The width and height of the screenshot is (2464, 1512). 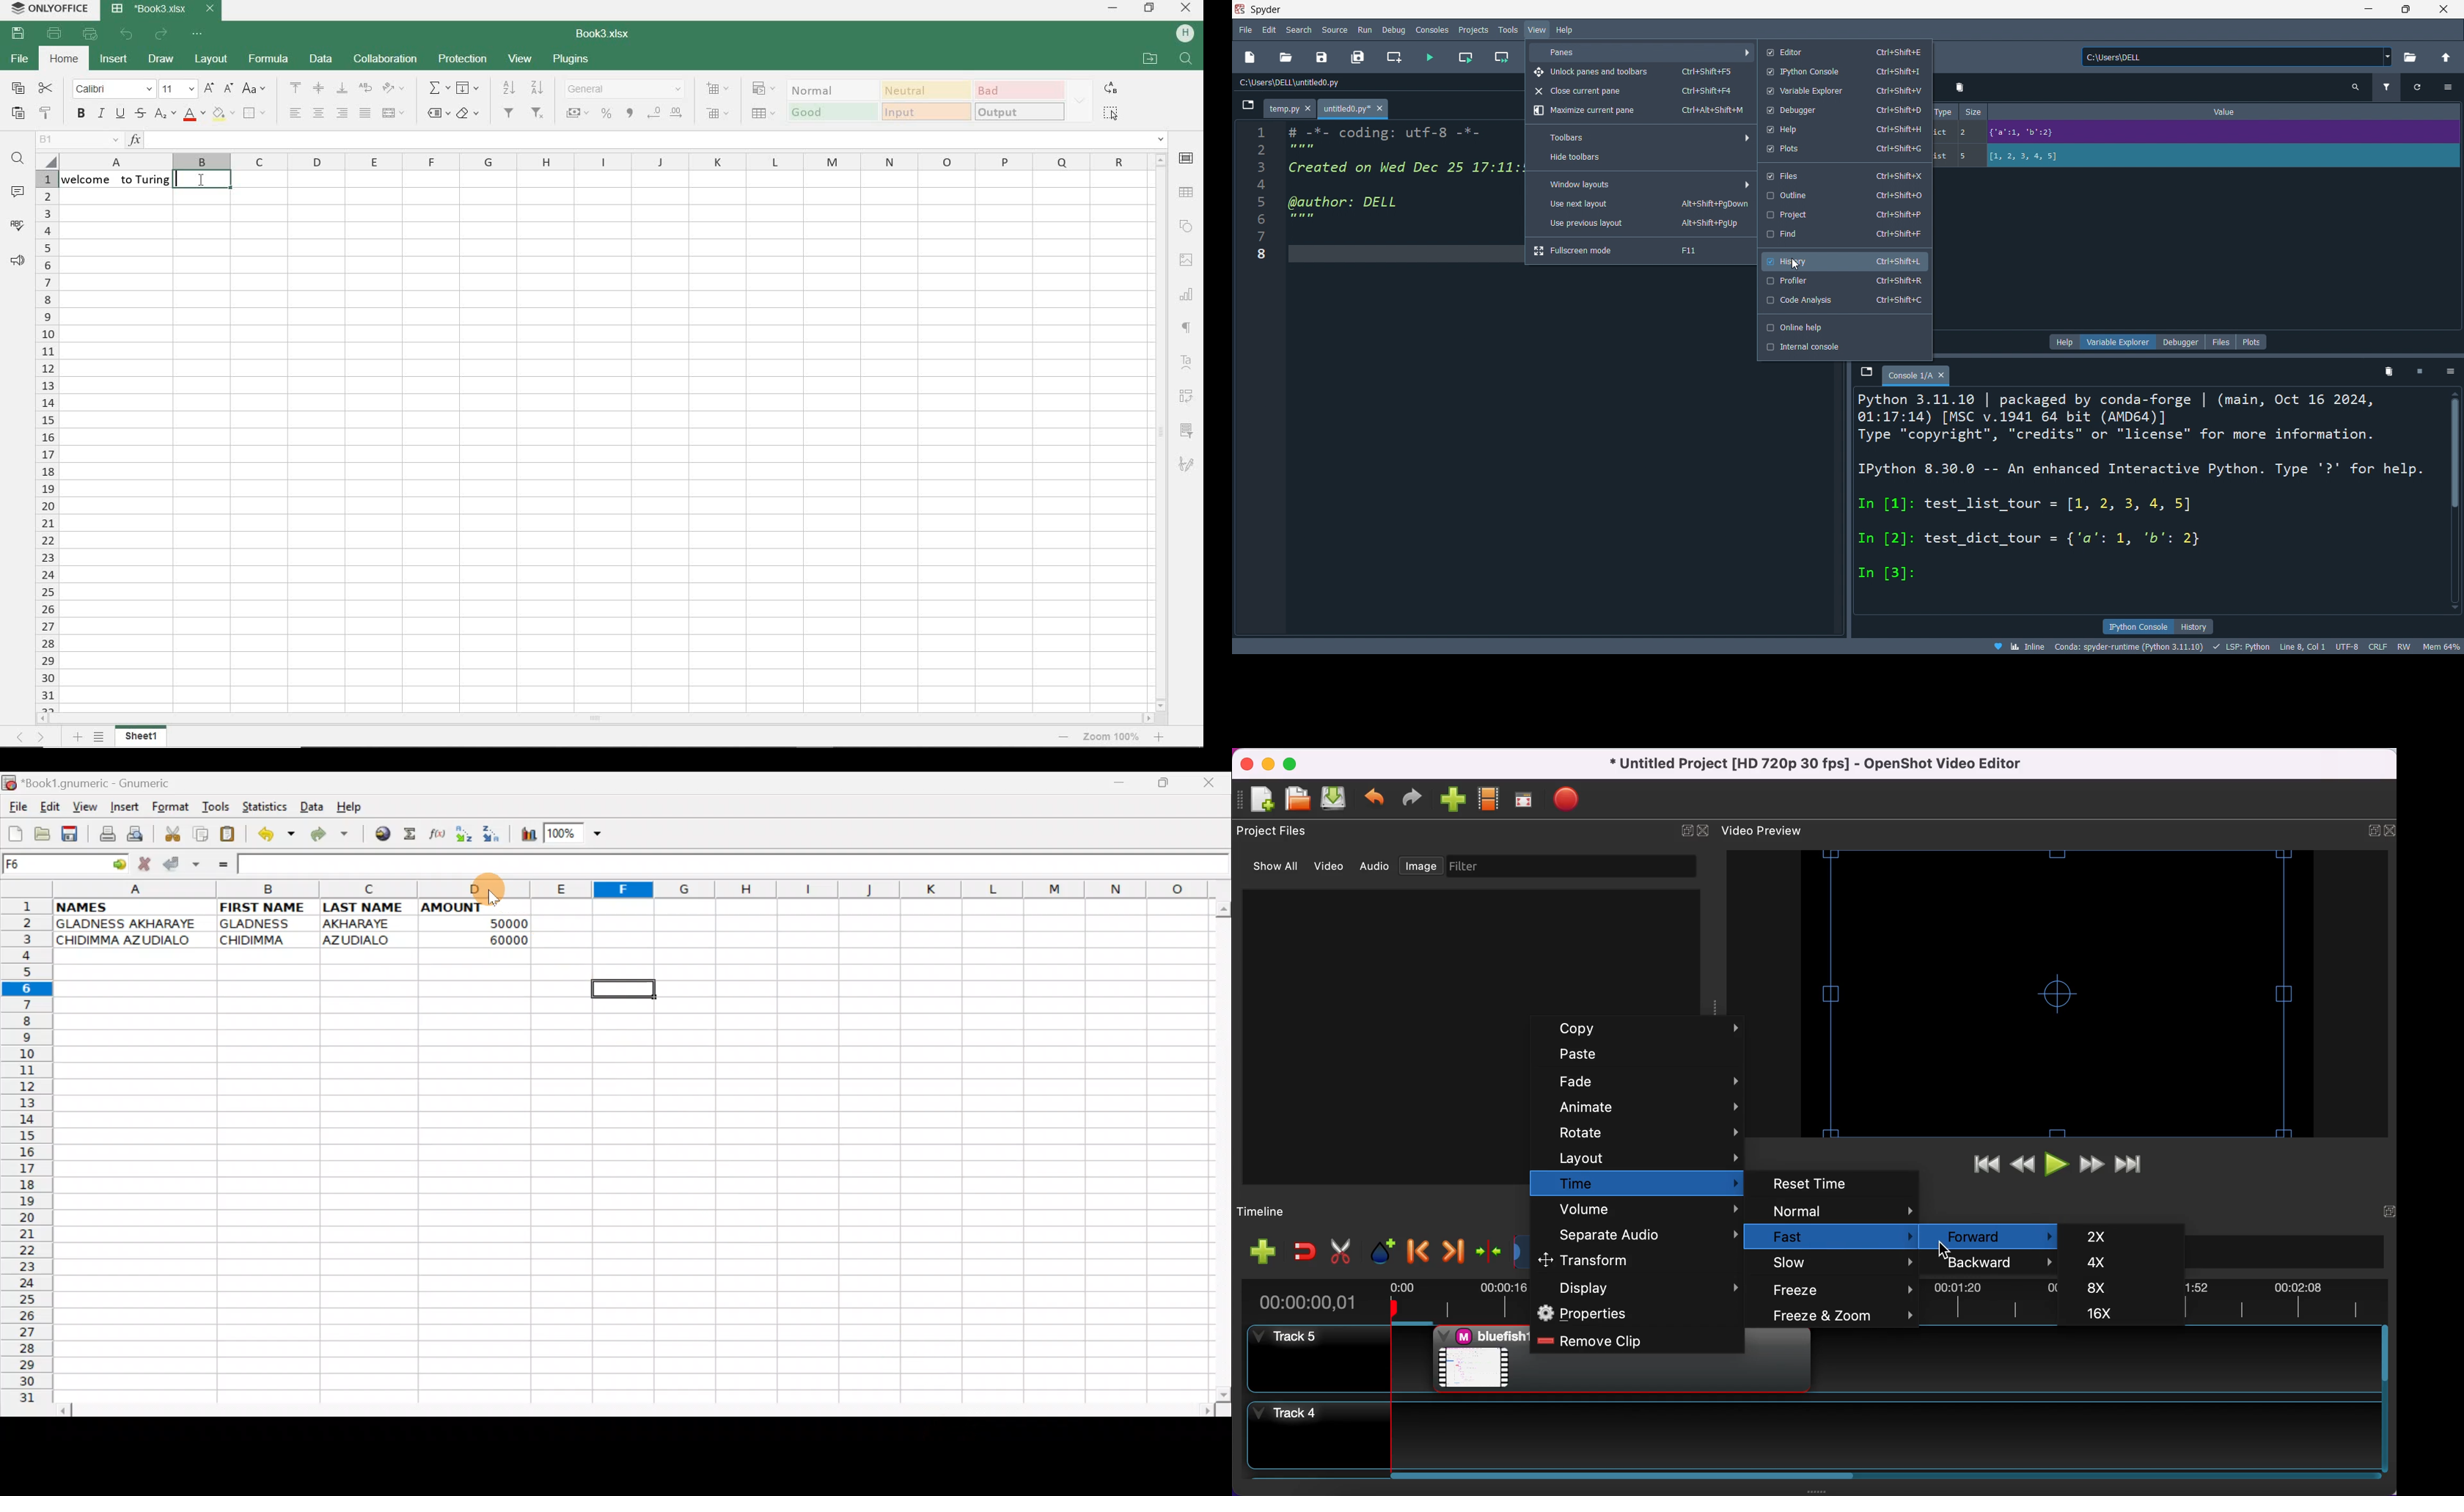 What do you see at coordinates (1961, 87) in the screenshot?
I see `delete` at bounding box center [1961, 87].